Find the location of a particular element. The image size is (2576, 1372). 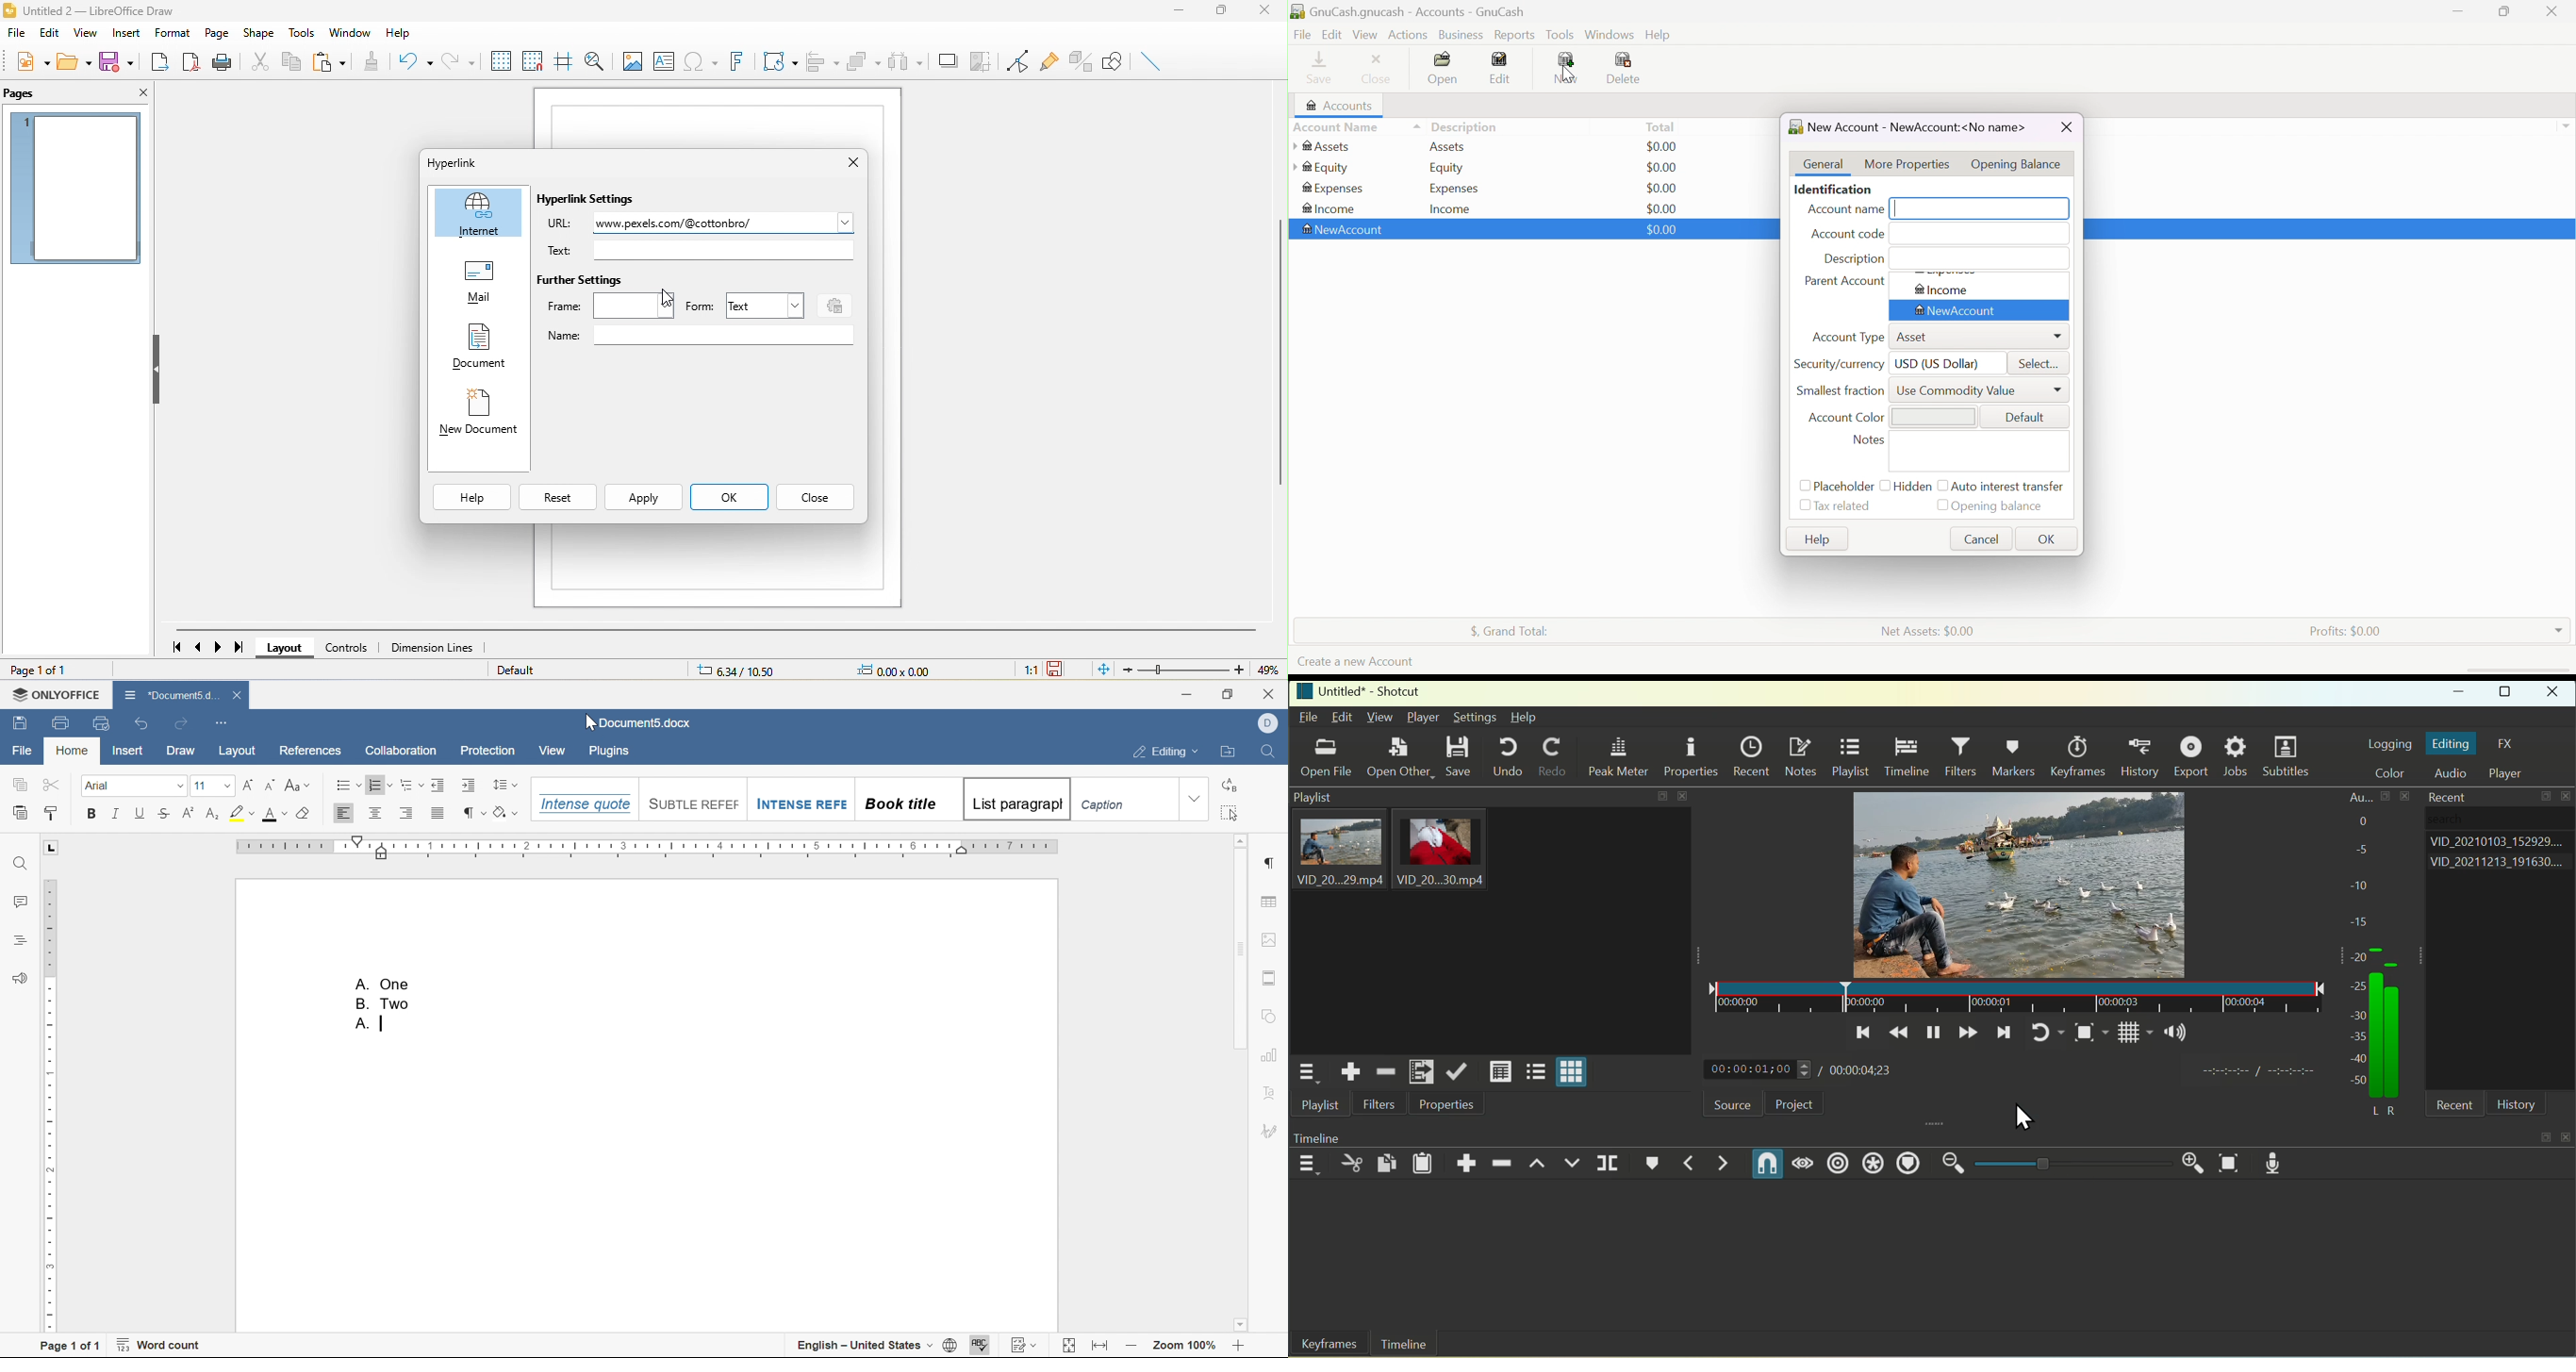

Business is located at coordinates (1464, 35).